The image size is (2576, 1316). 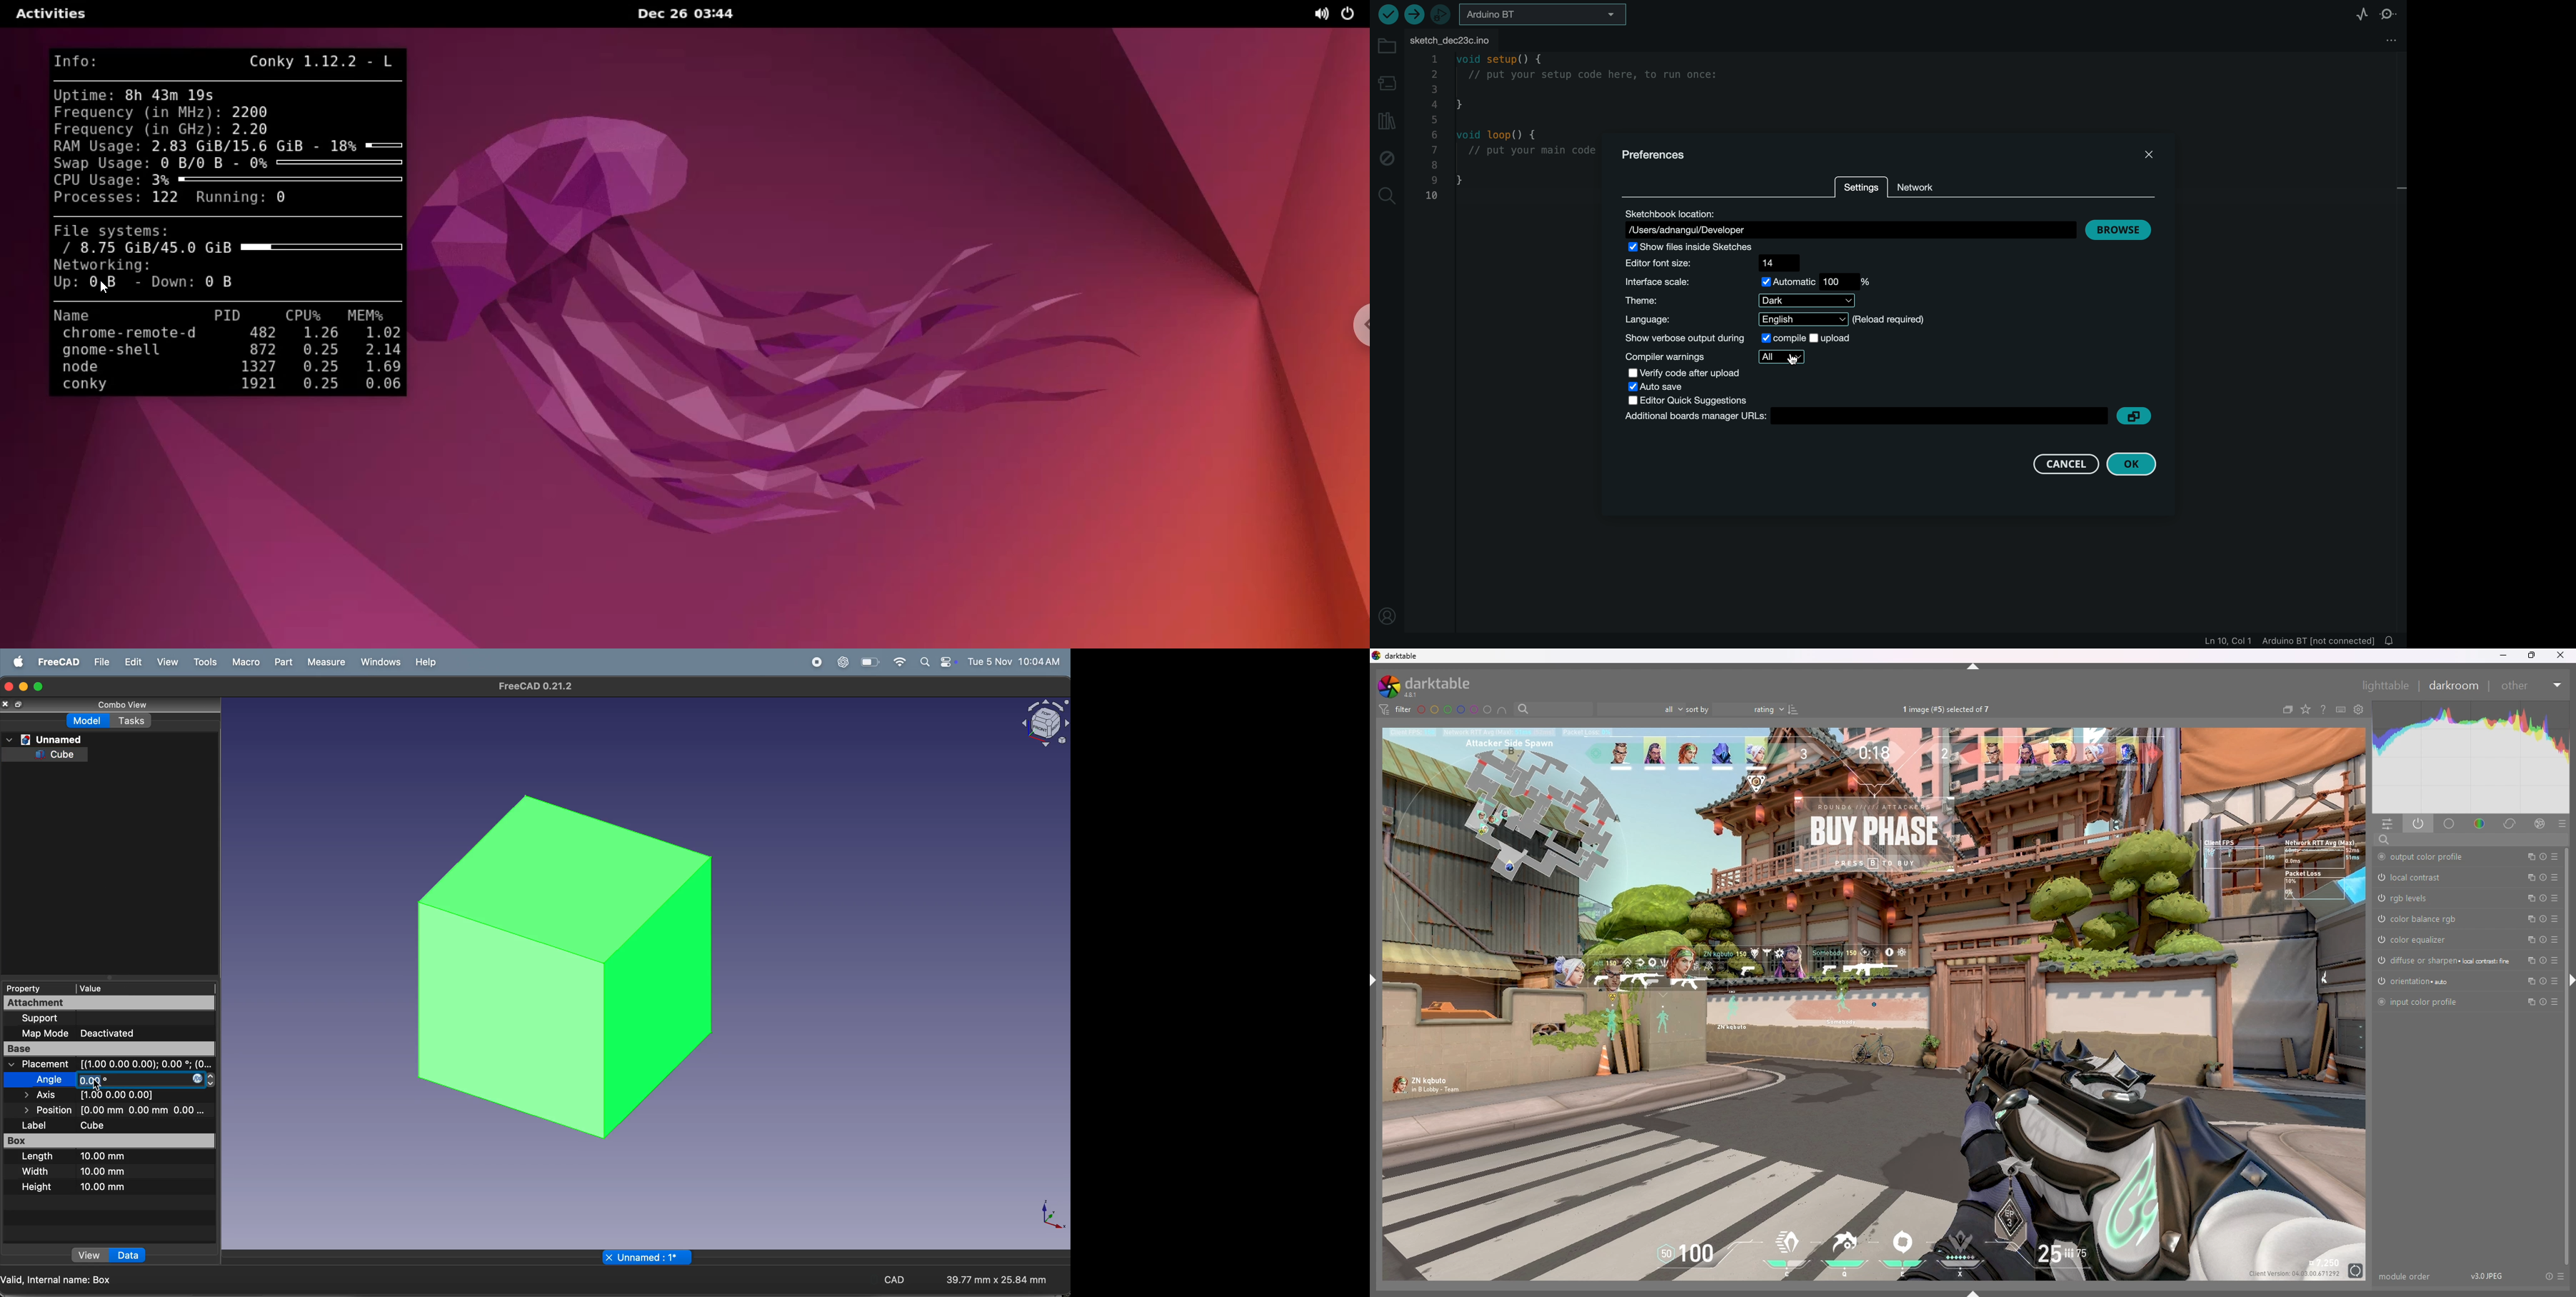 What do you see at coordinates (2153, 158) in the screenshot?
I see `close` at bounding box center [2153, 158].